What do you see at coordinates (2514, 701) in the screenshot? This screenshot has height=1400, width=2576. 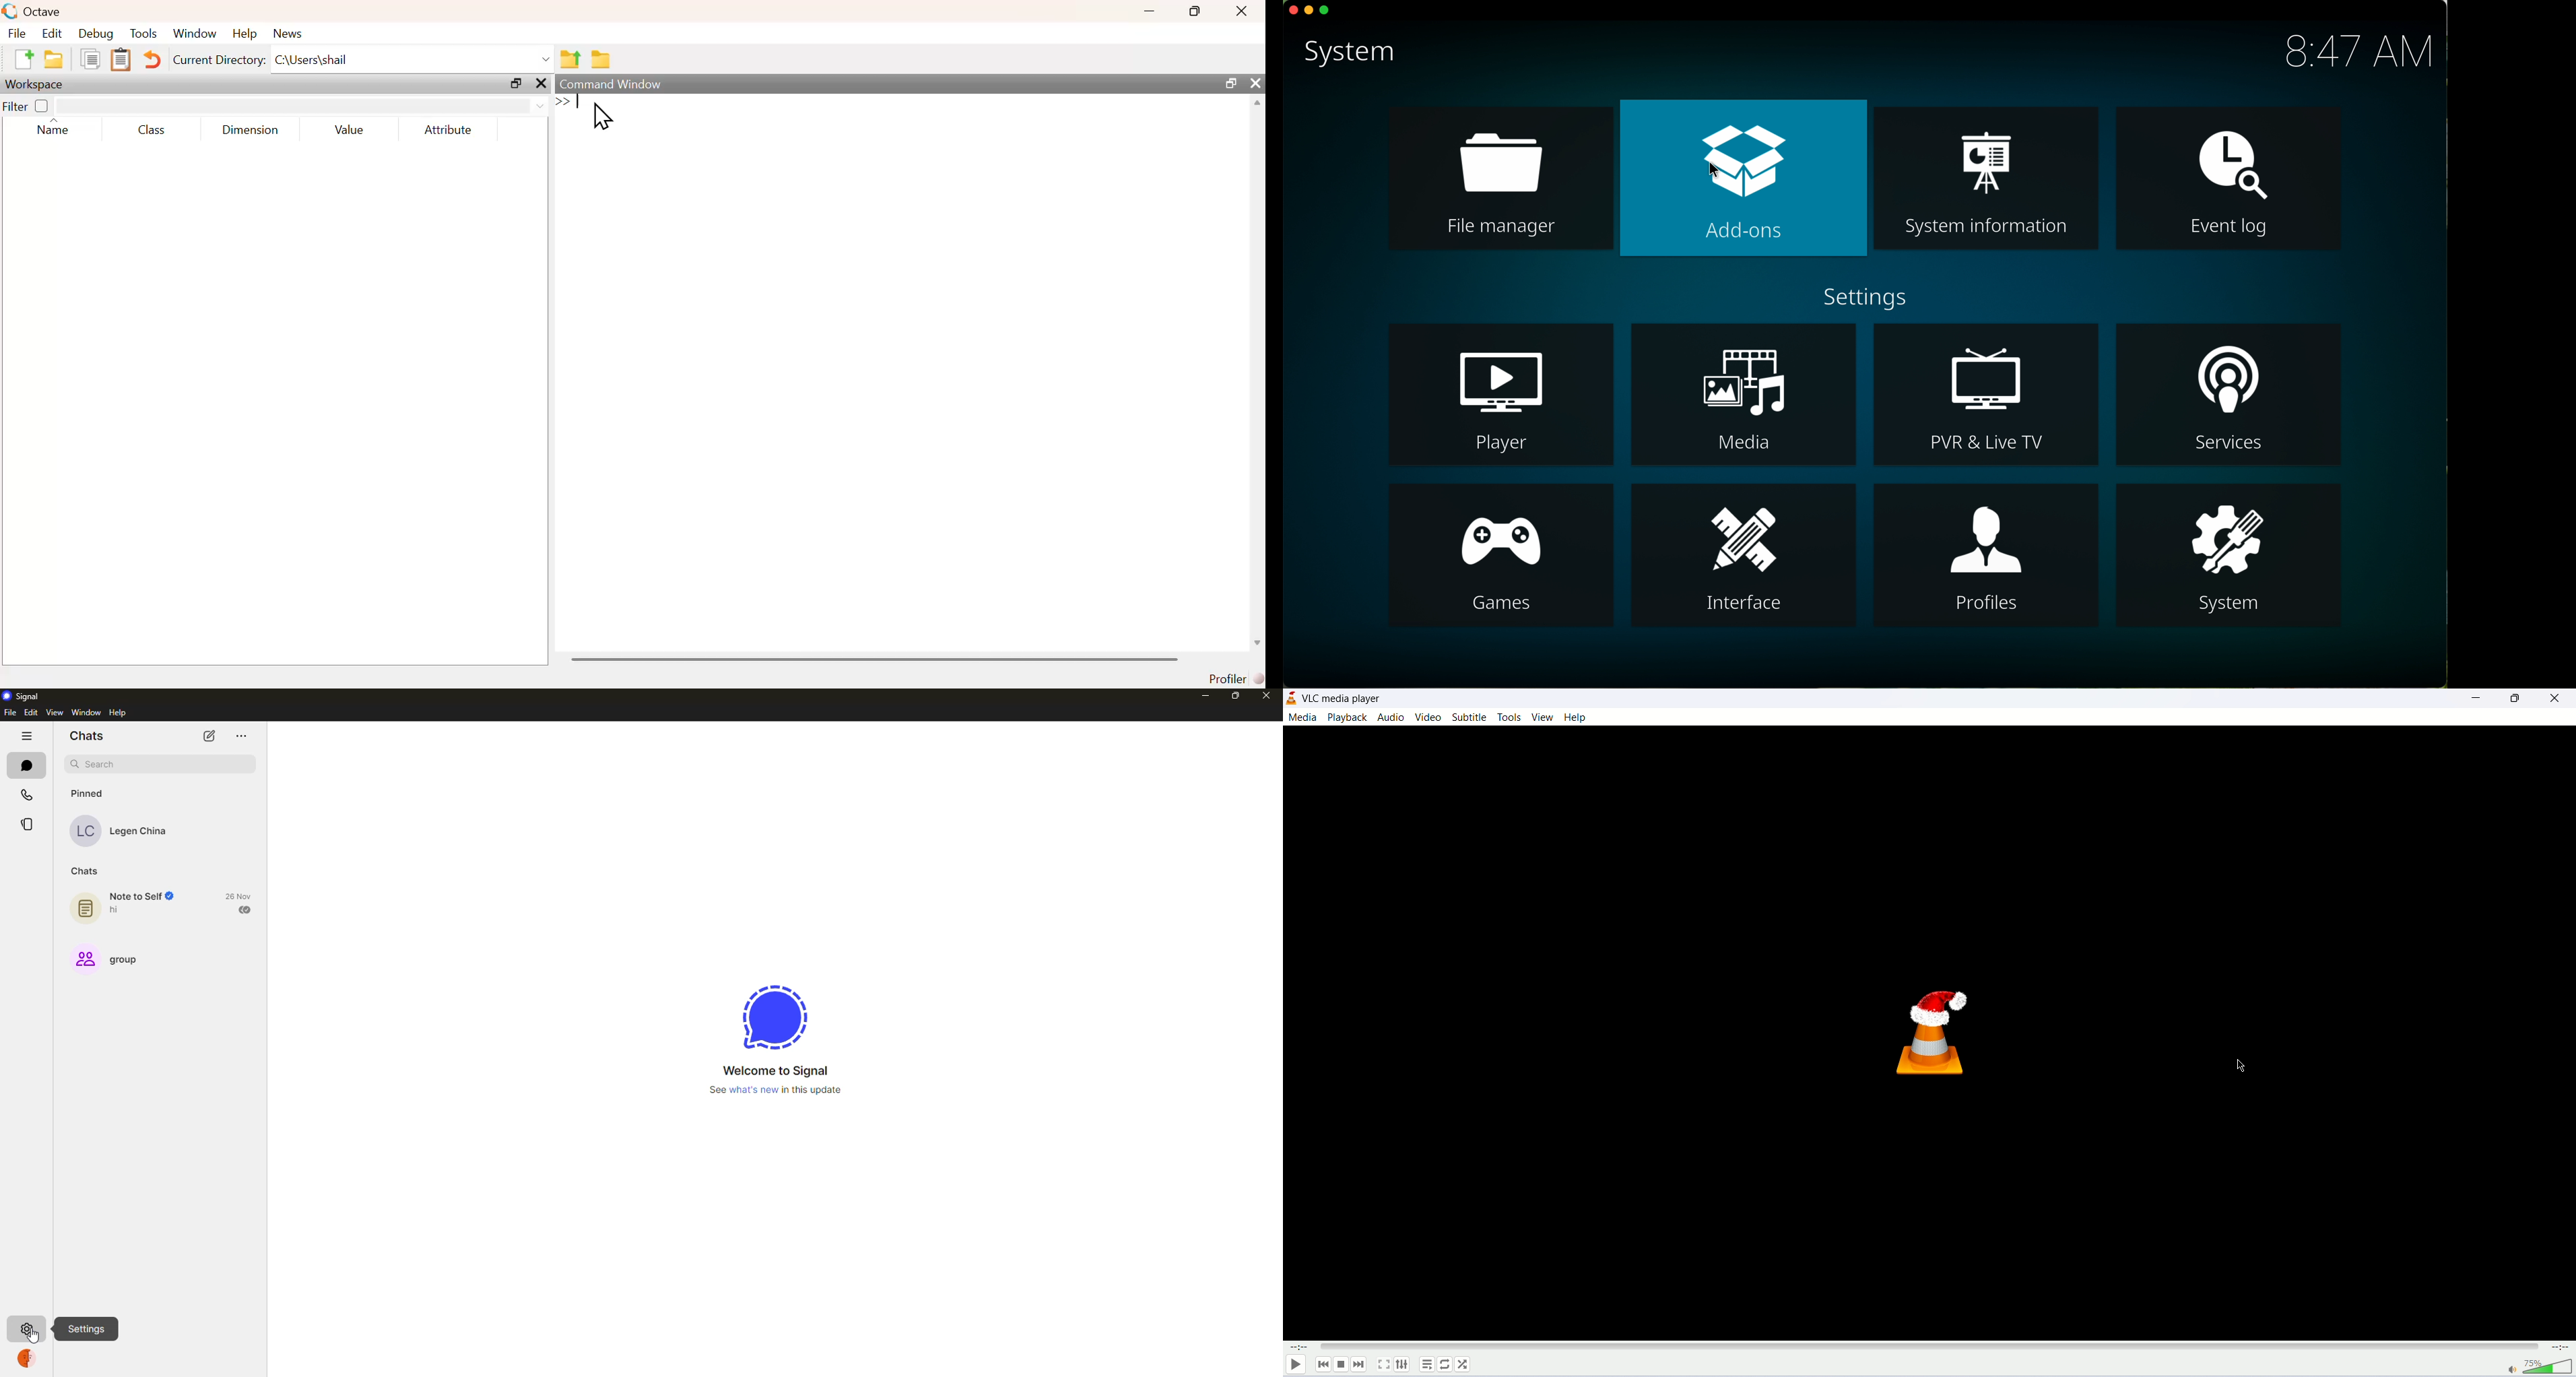 I see `maximize` at bounding box center [2514, 701].